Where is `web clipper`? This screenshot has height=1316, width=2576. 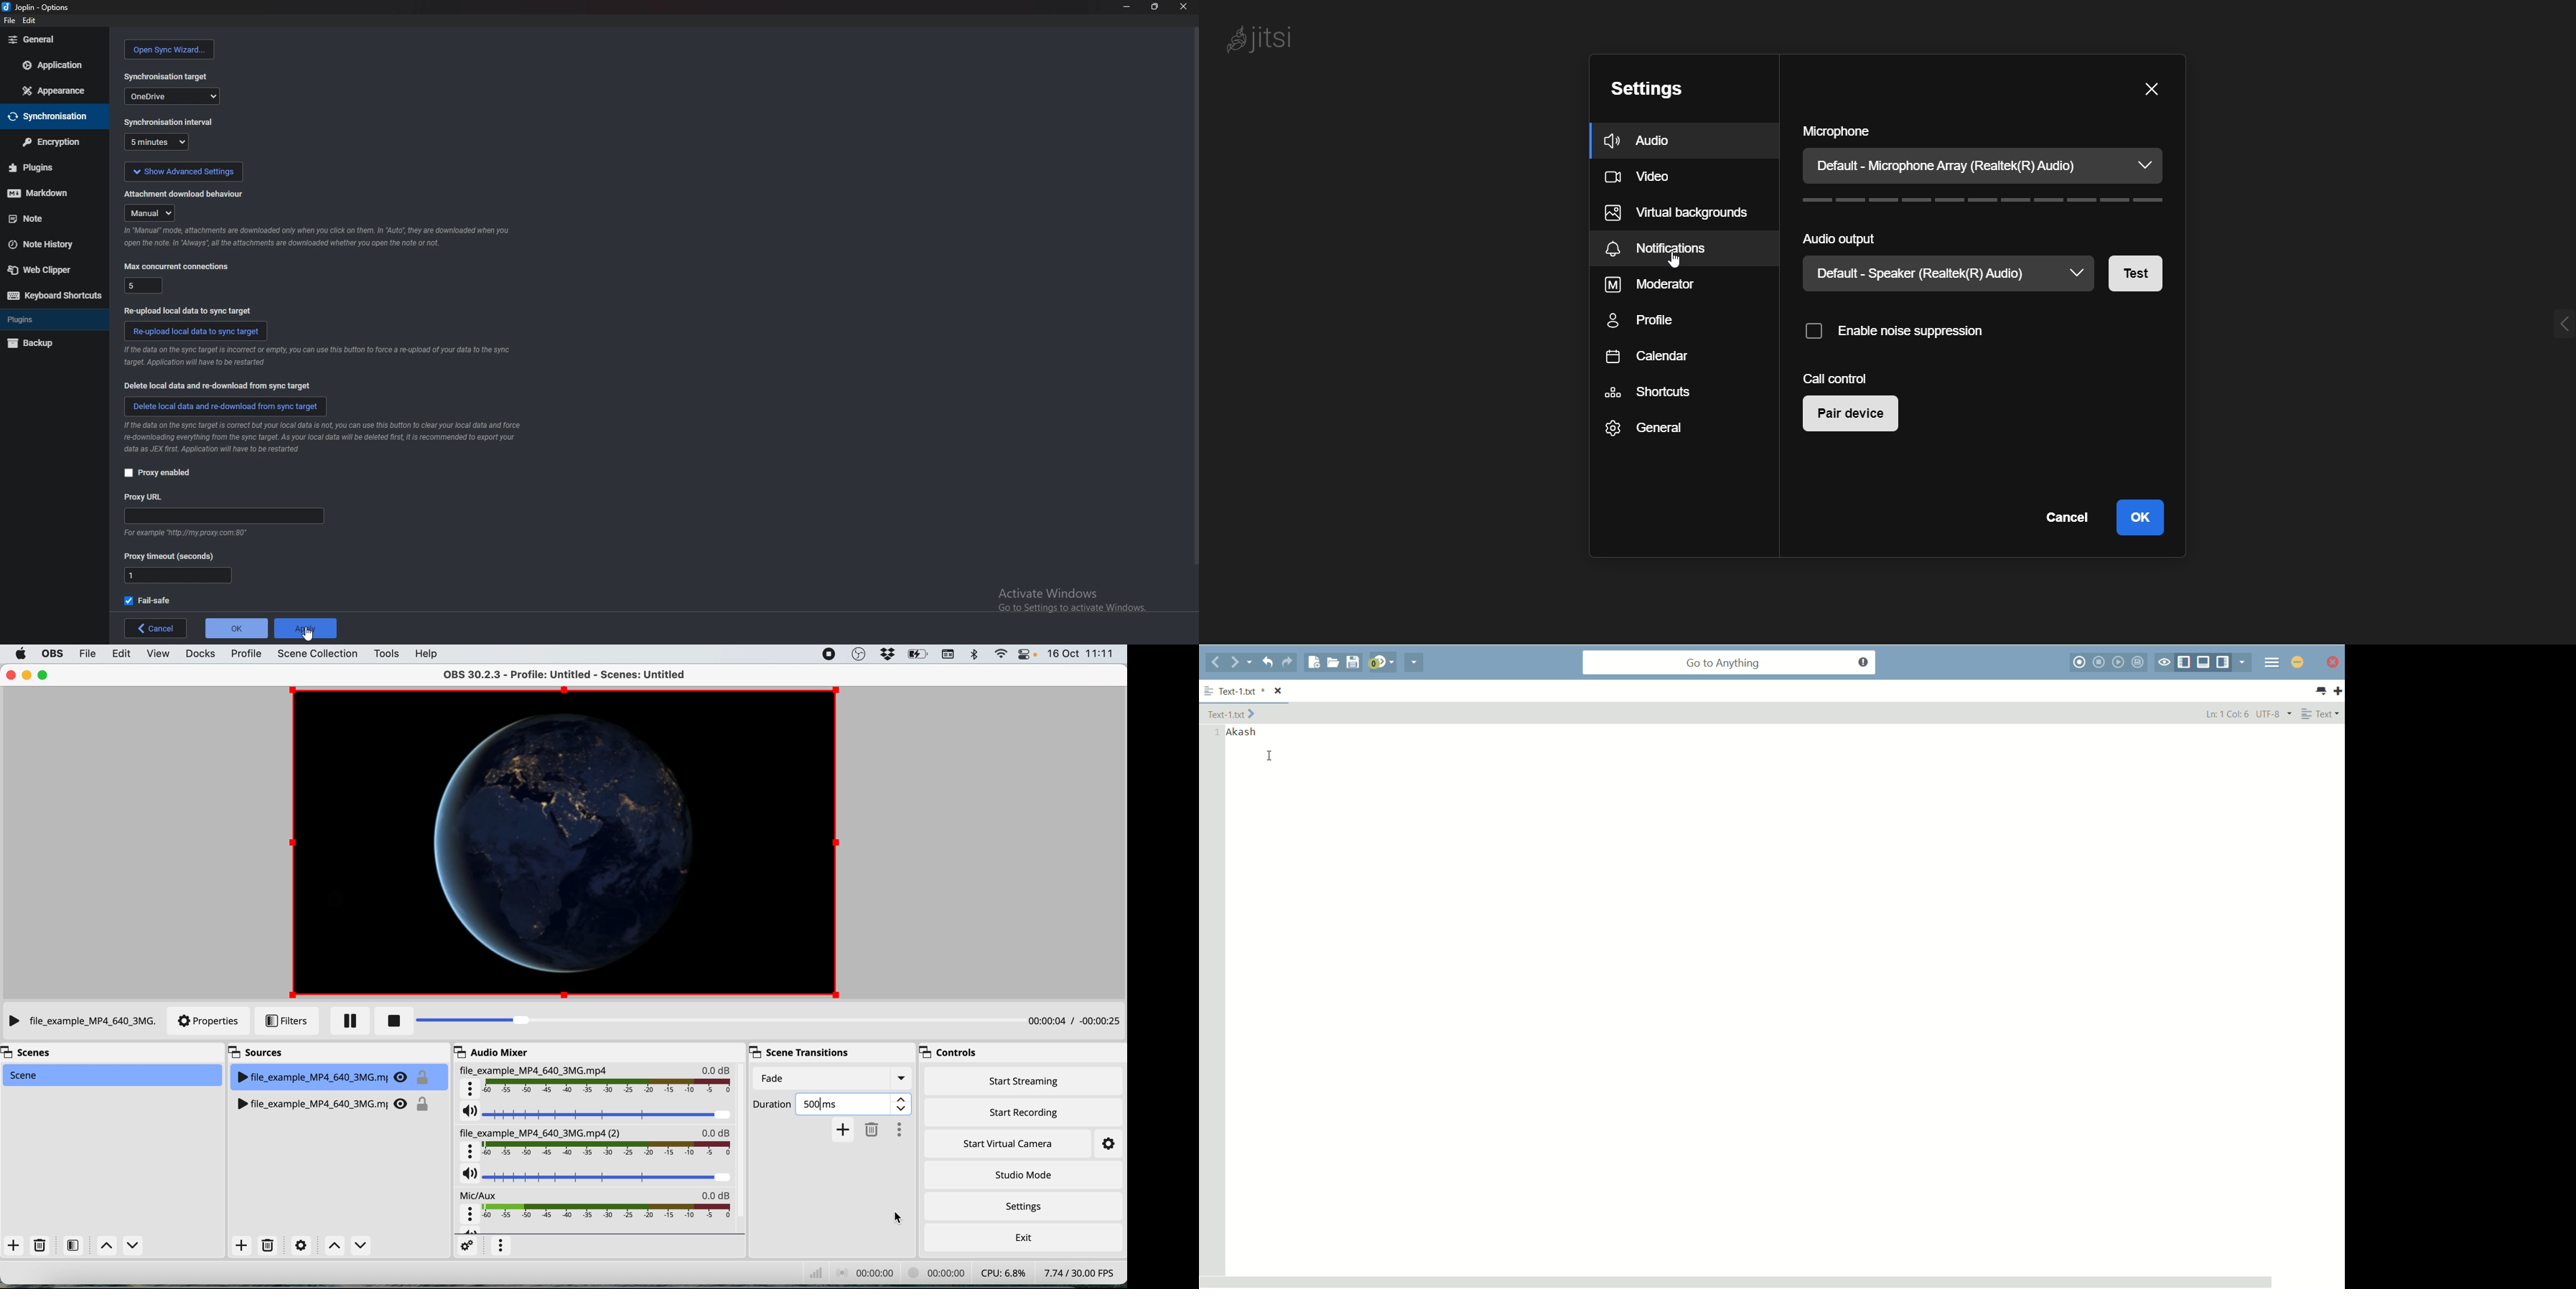 web clipper is located at coordinates (47, 270).